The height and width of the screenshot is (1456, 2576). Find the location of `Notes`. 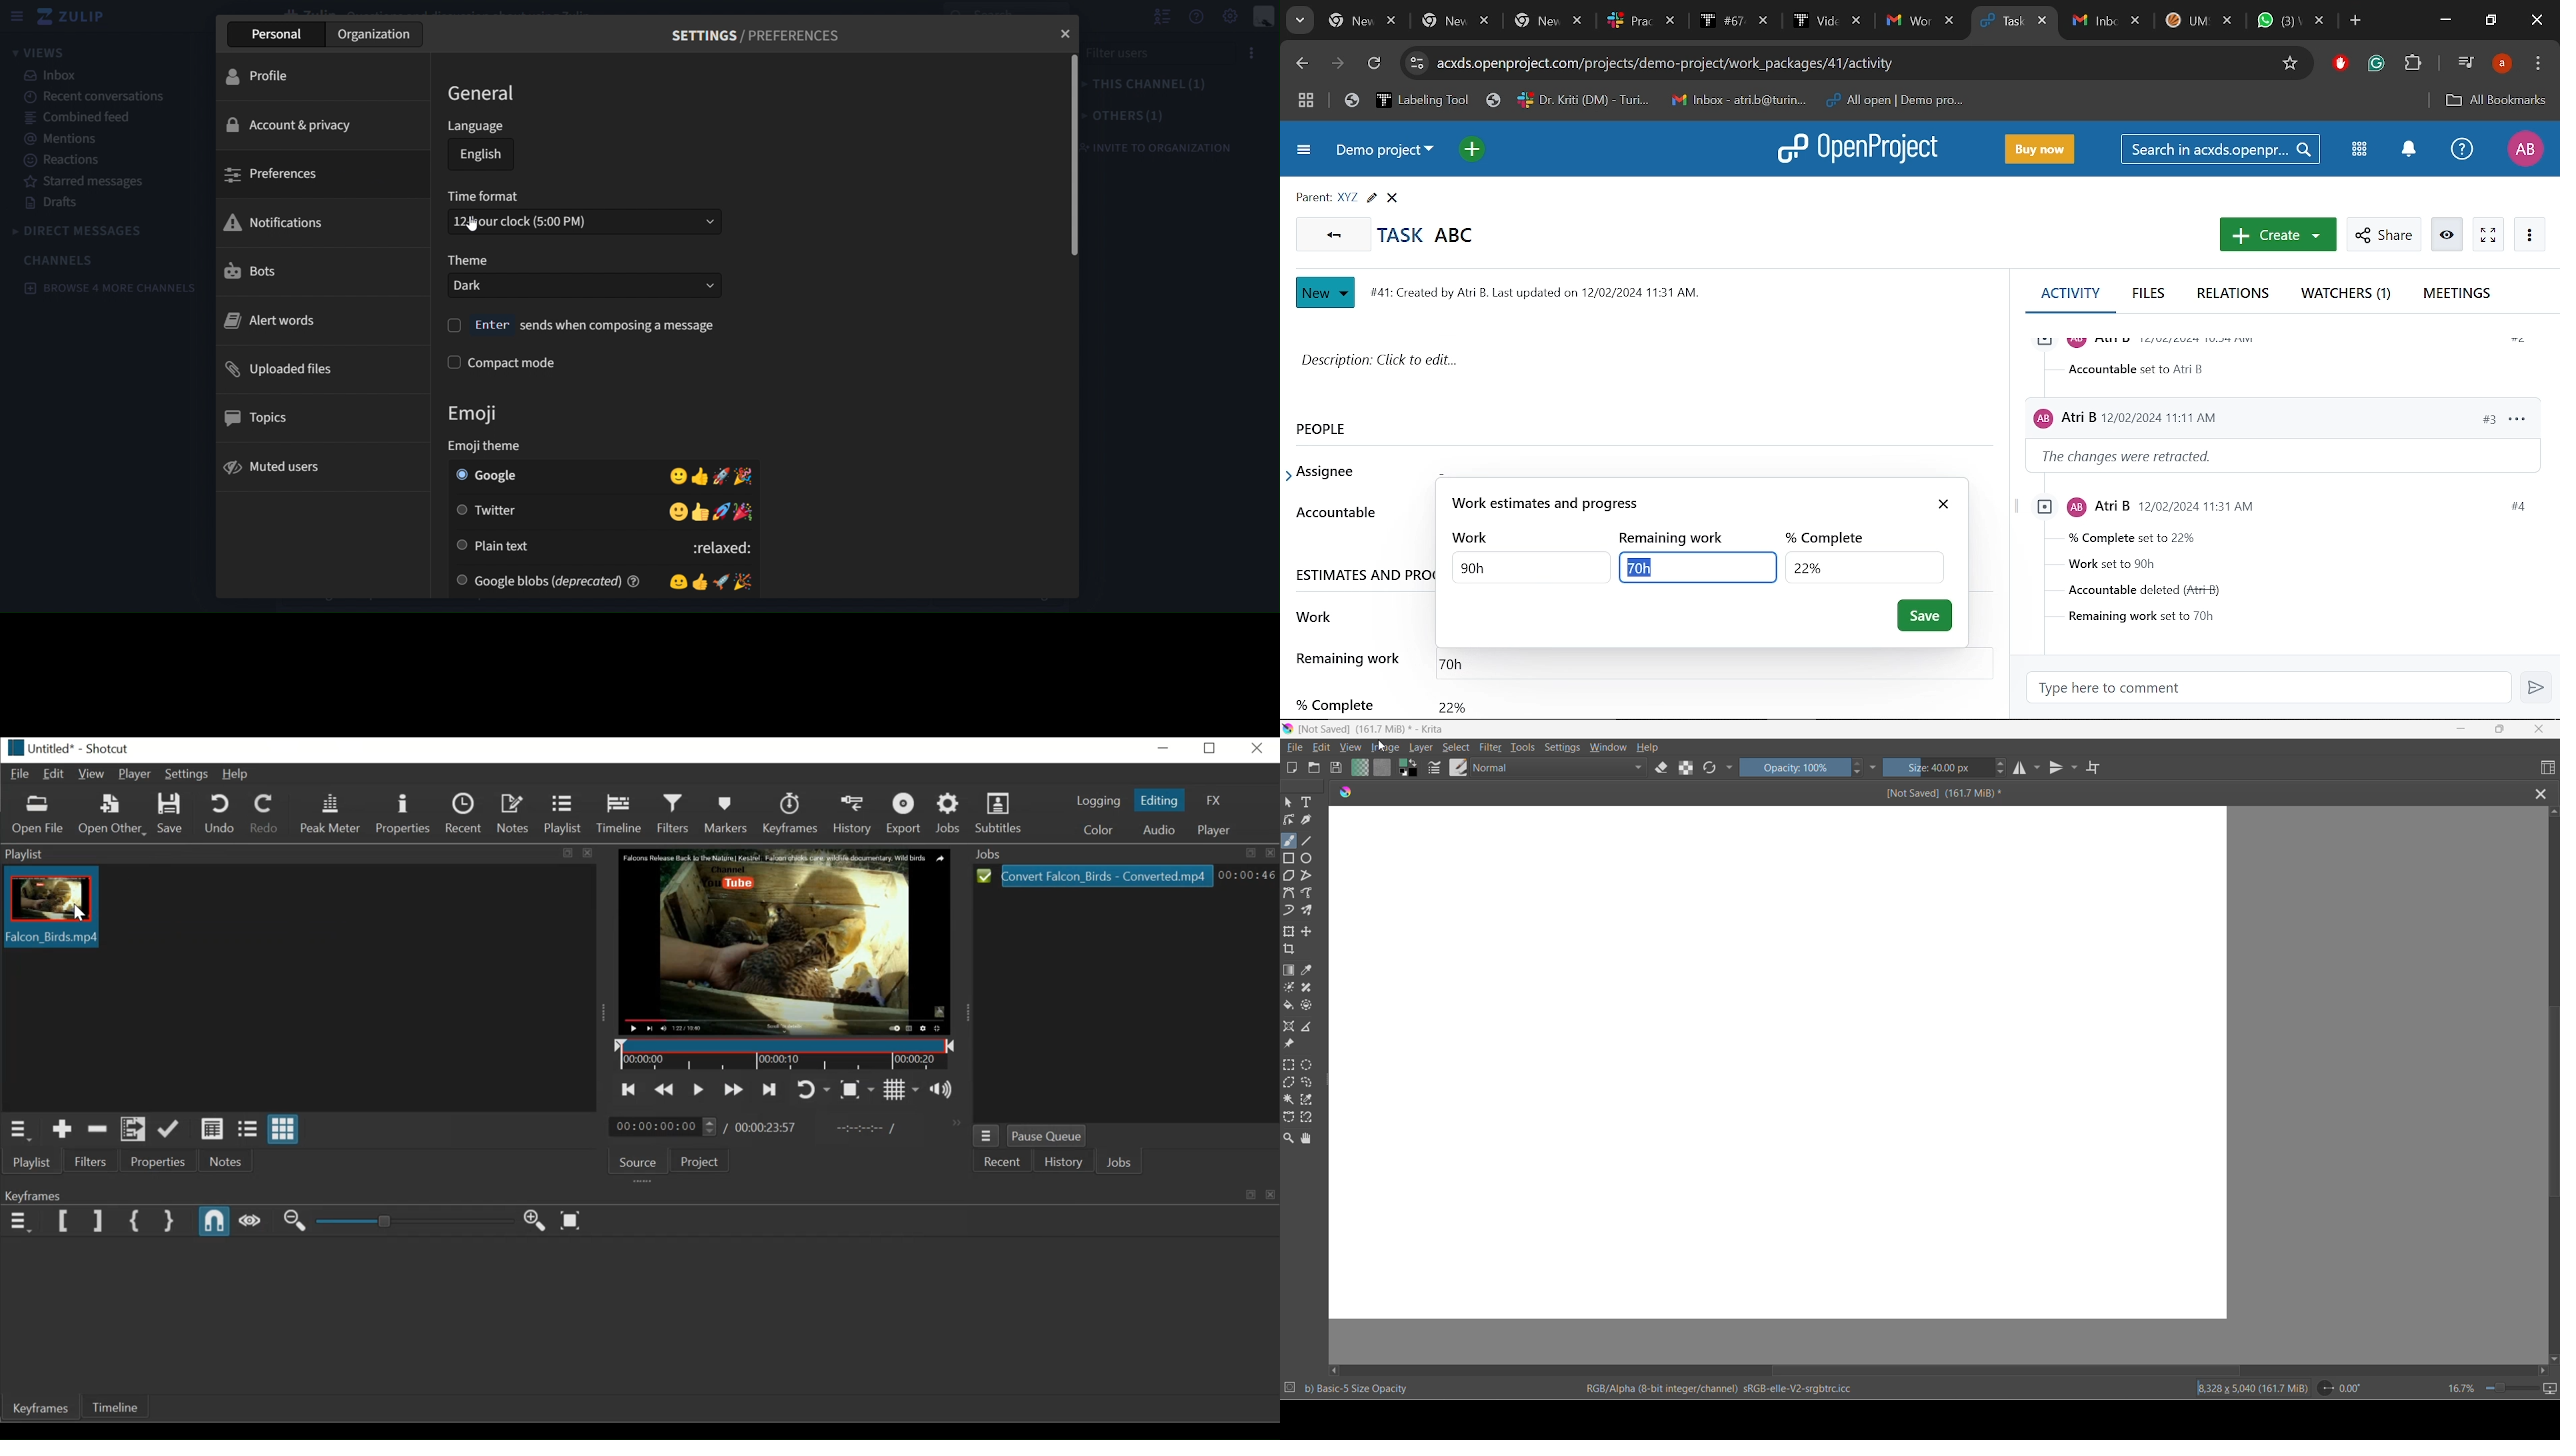

Notes is located at coordinates (514, 814).